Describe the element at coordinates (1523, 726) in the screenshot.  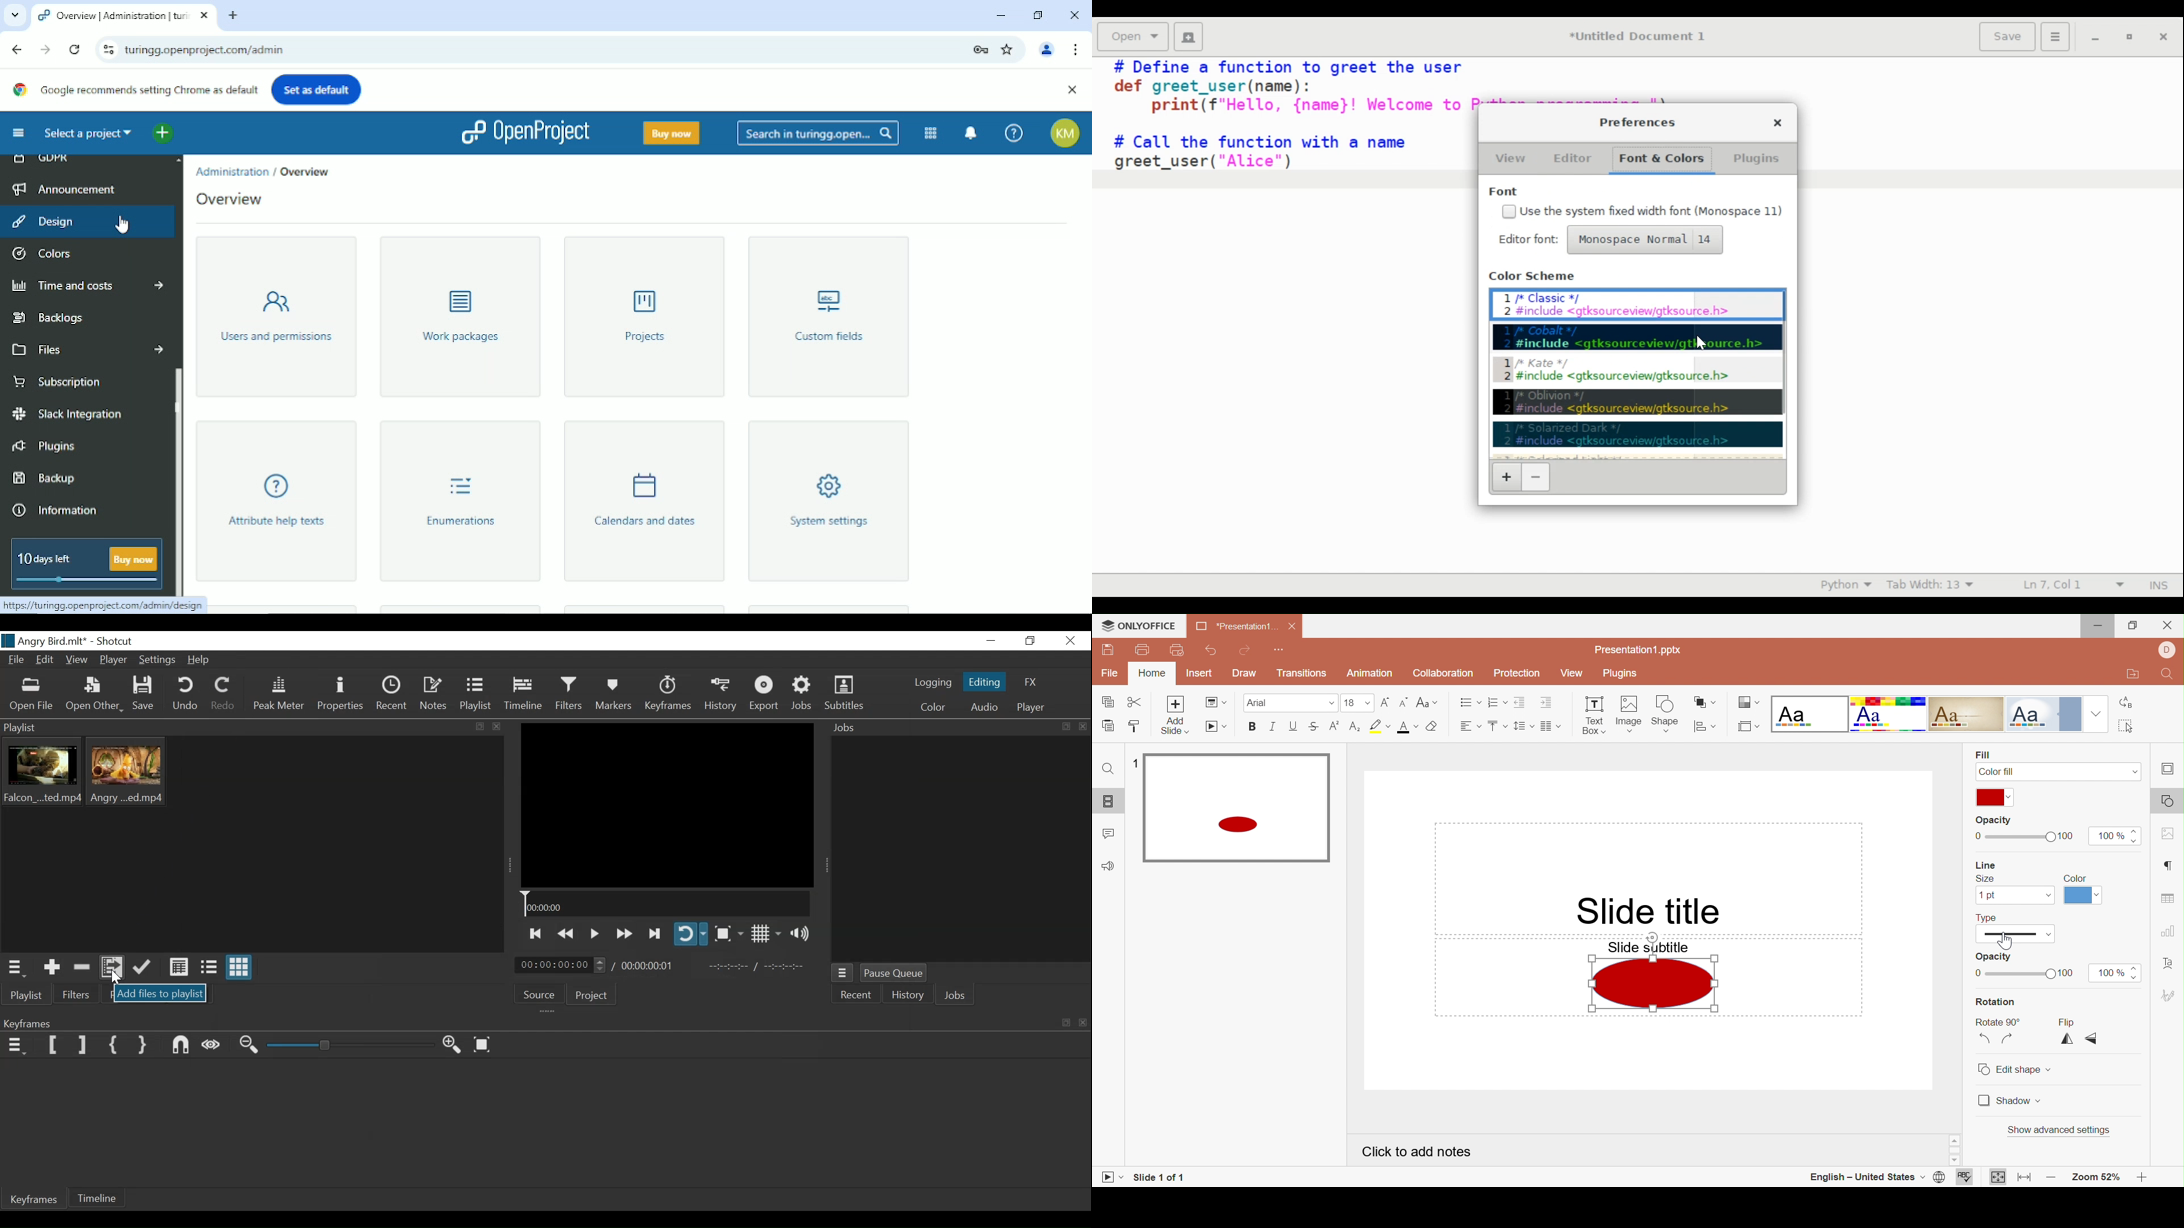
I see `Line spacing` at that location.